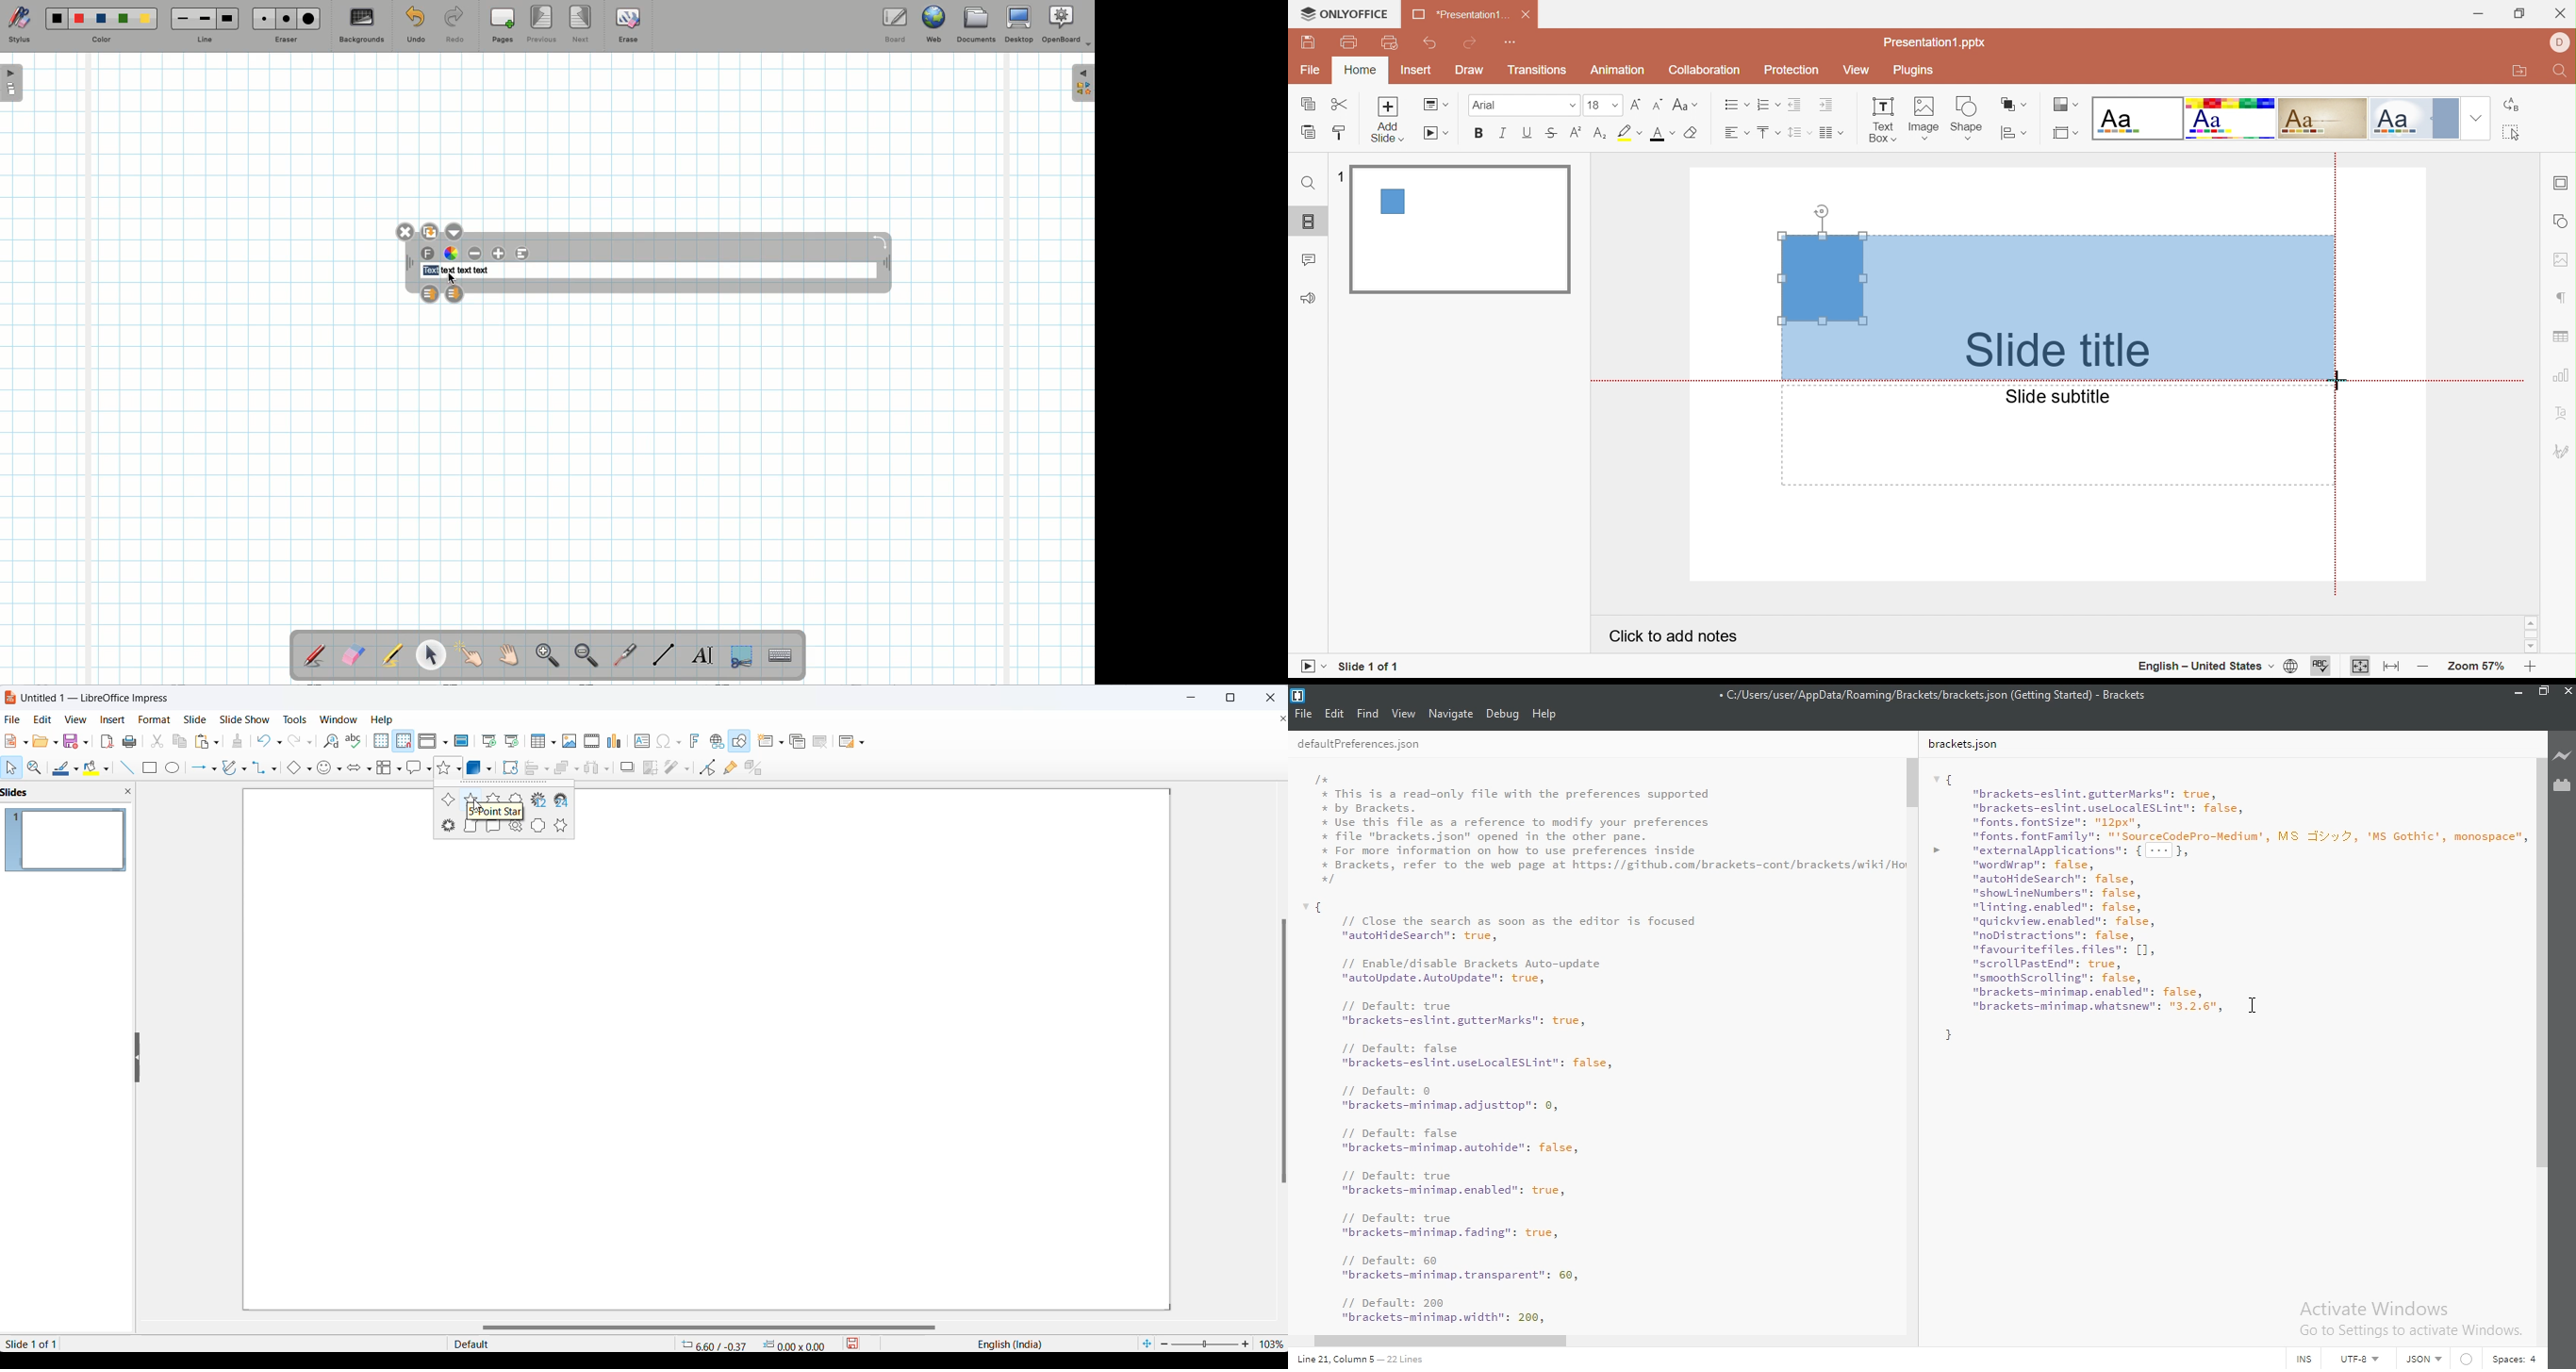 The image size is (2576, 1372). I want to click on minimize, so click(1186, 698).